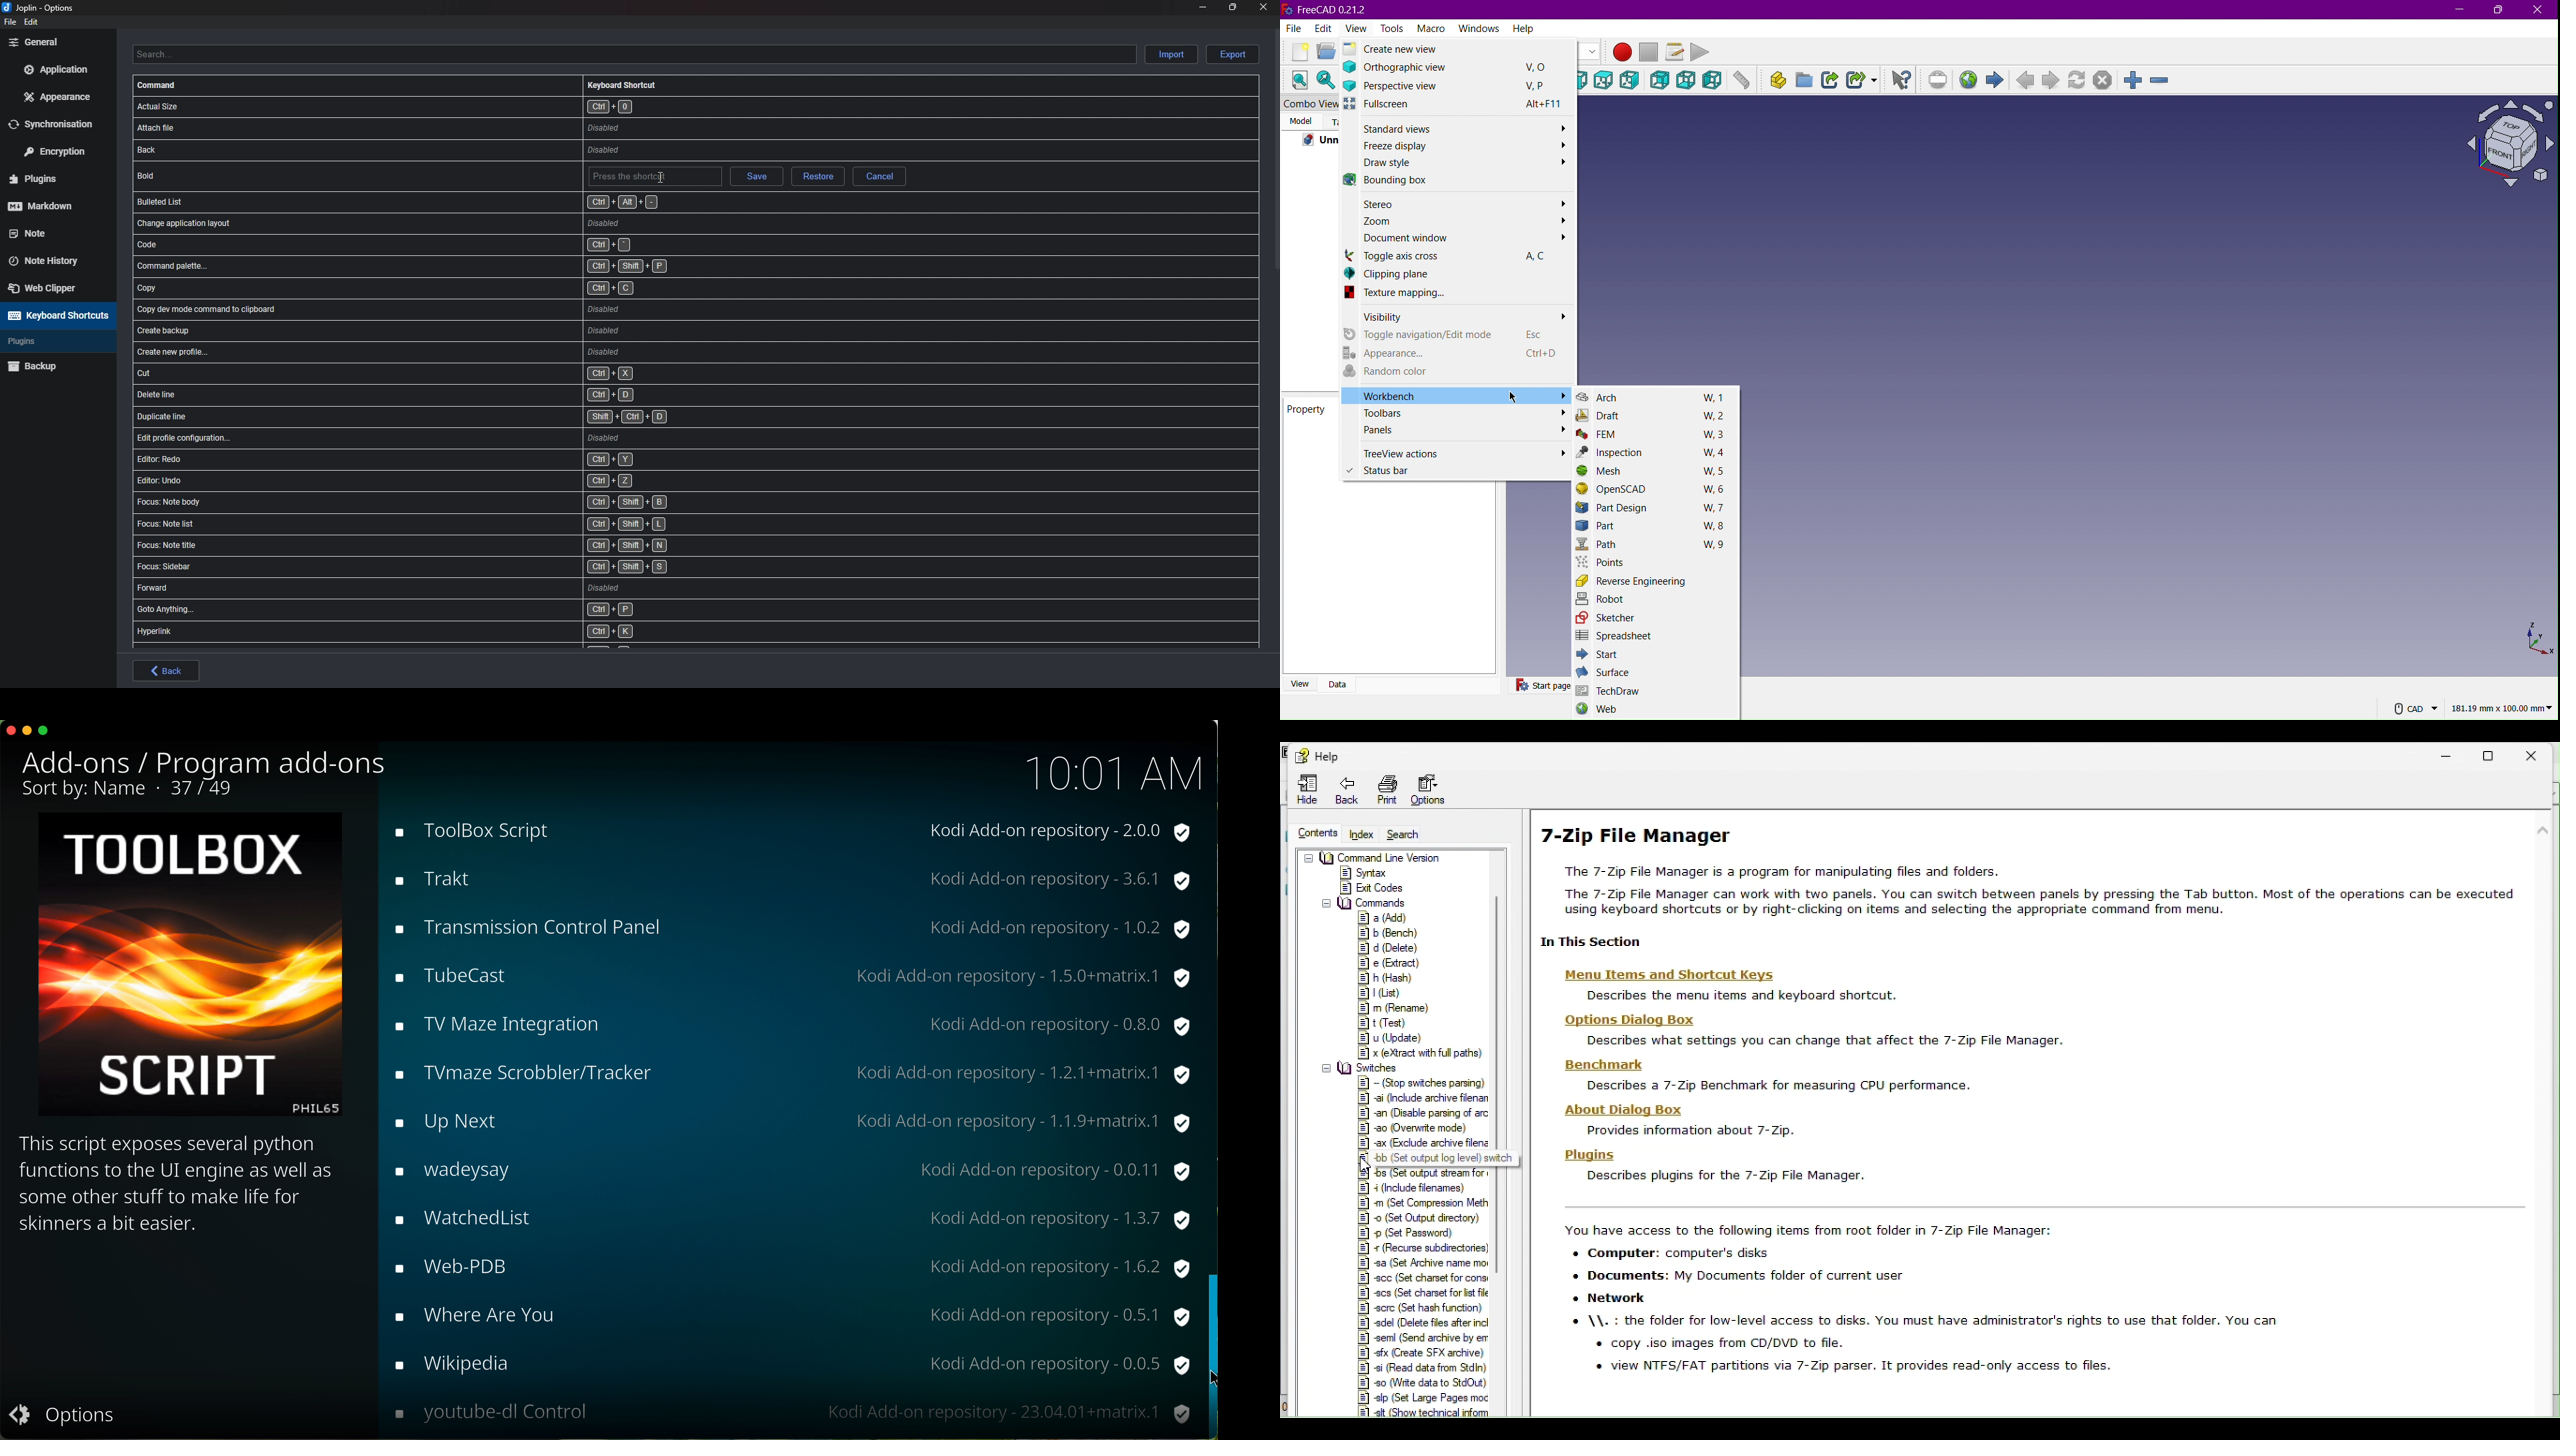  What do you see at coordinates (2539, 9) in the screenshot?
I see `Close` at bounding box center [2539, 9].